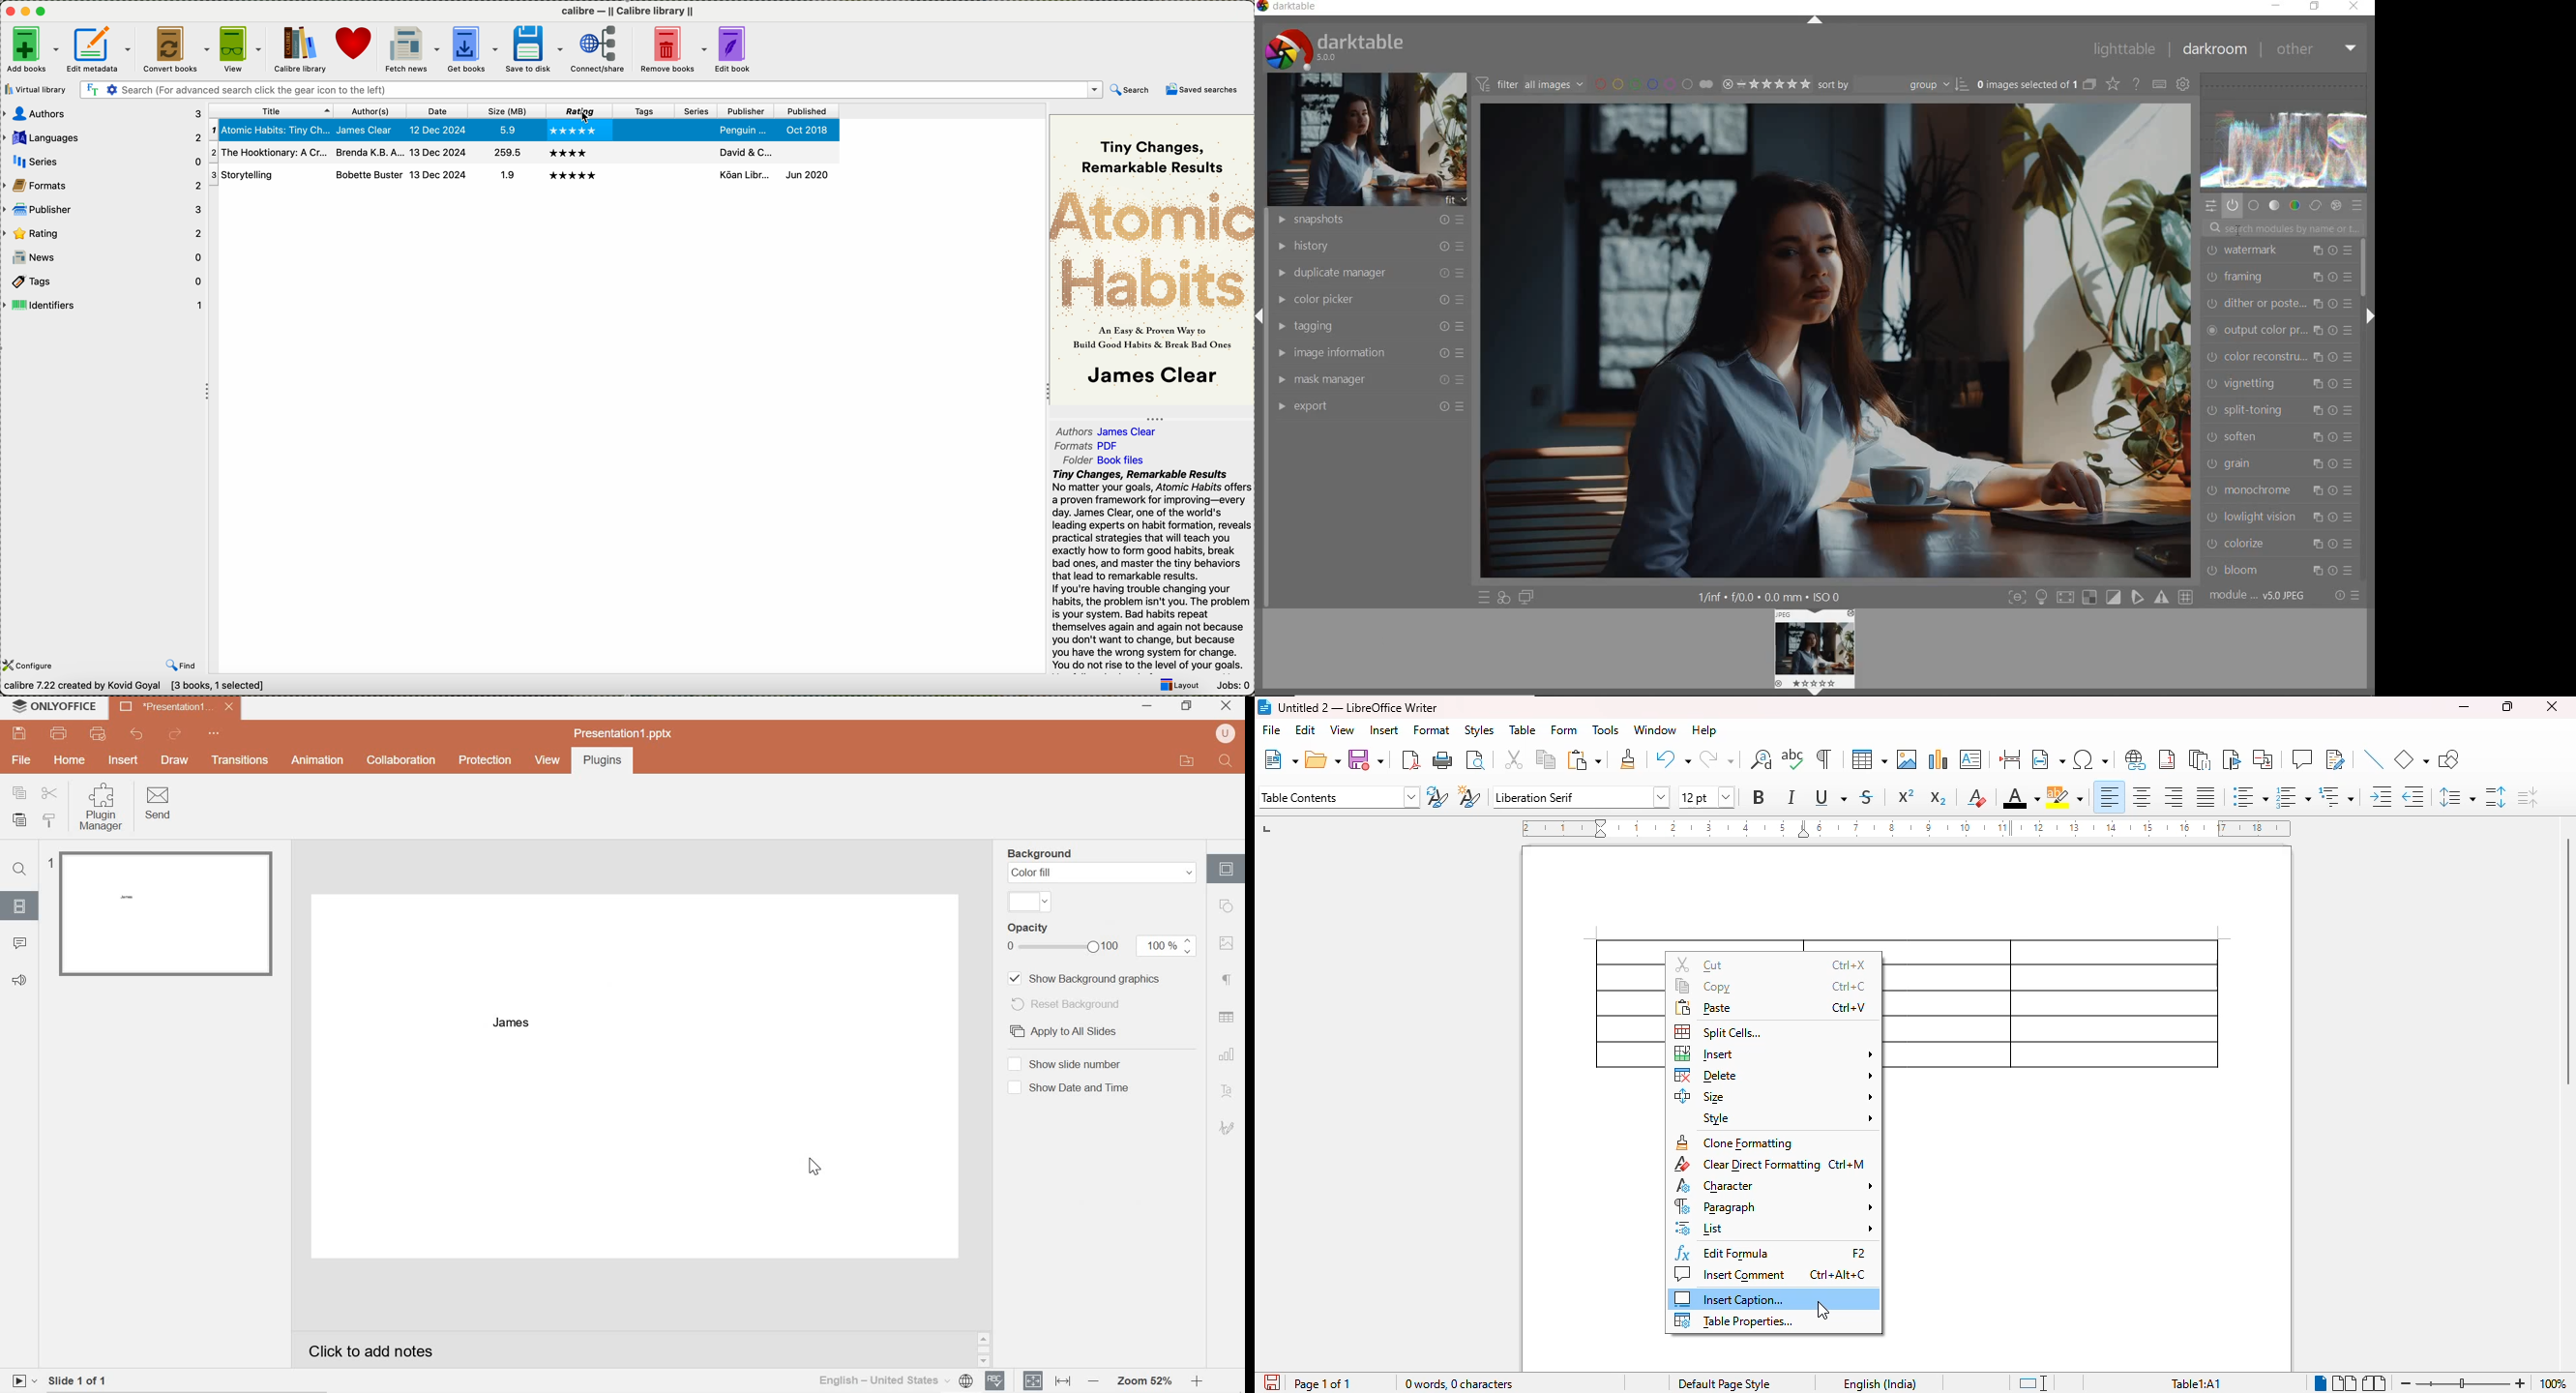 The width and height of the screenshot is (2576, 1400). What do you see at coordinates (1226, 1054) in the screenshot?
I see `chart` at bounding box center [1226, 1054].